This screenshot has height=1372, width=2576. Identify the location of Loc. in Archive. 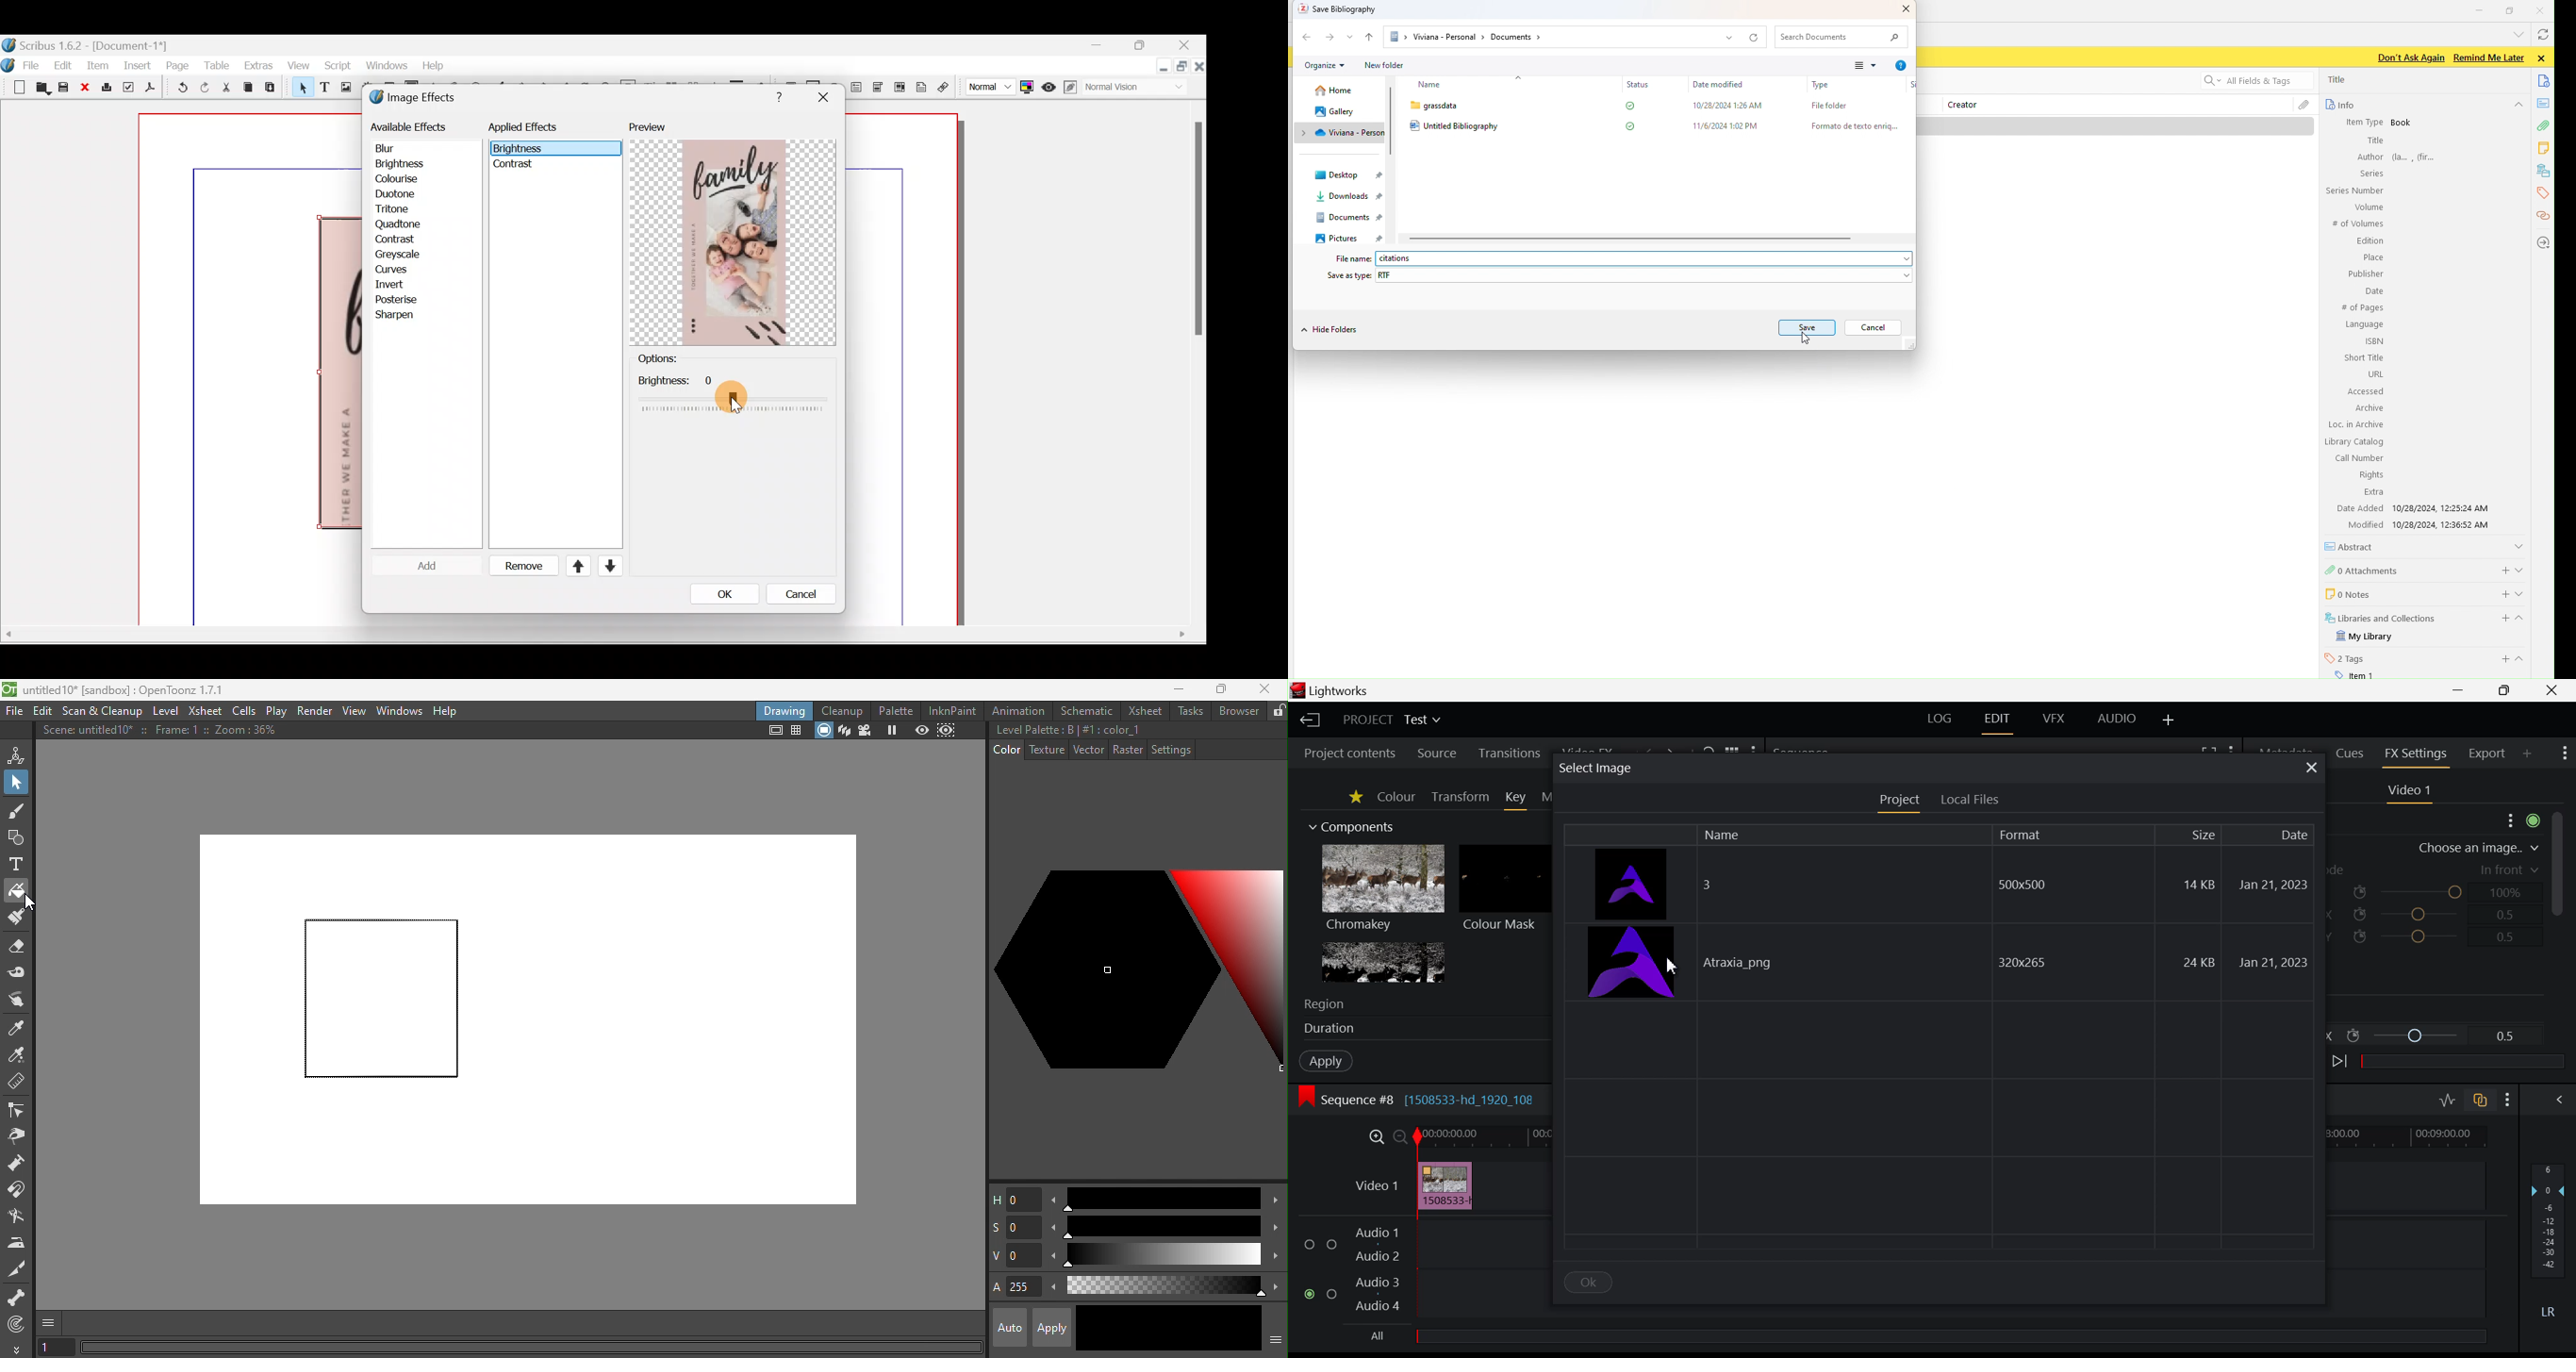
(2357, 425).